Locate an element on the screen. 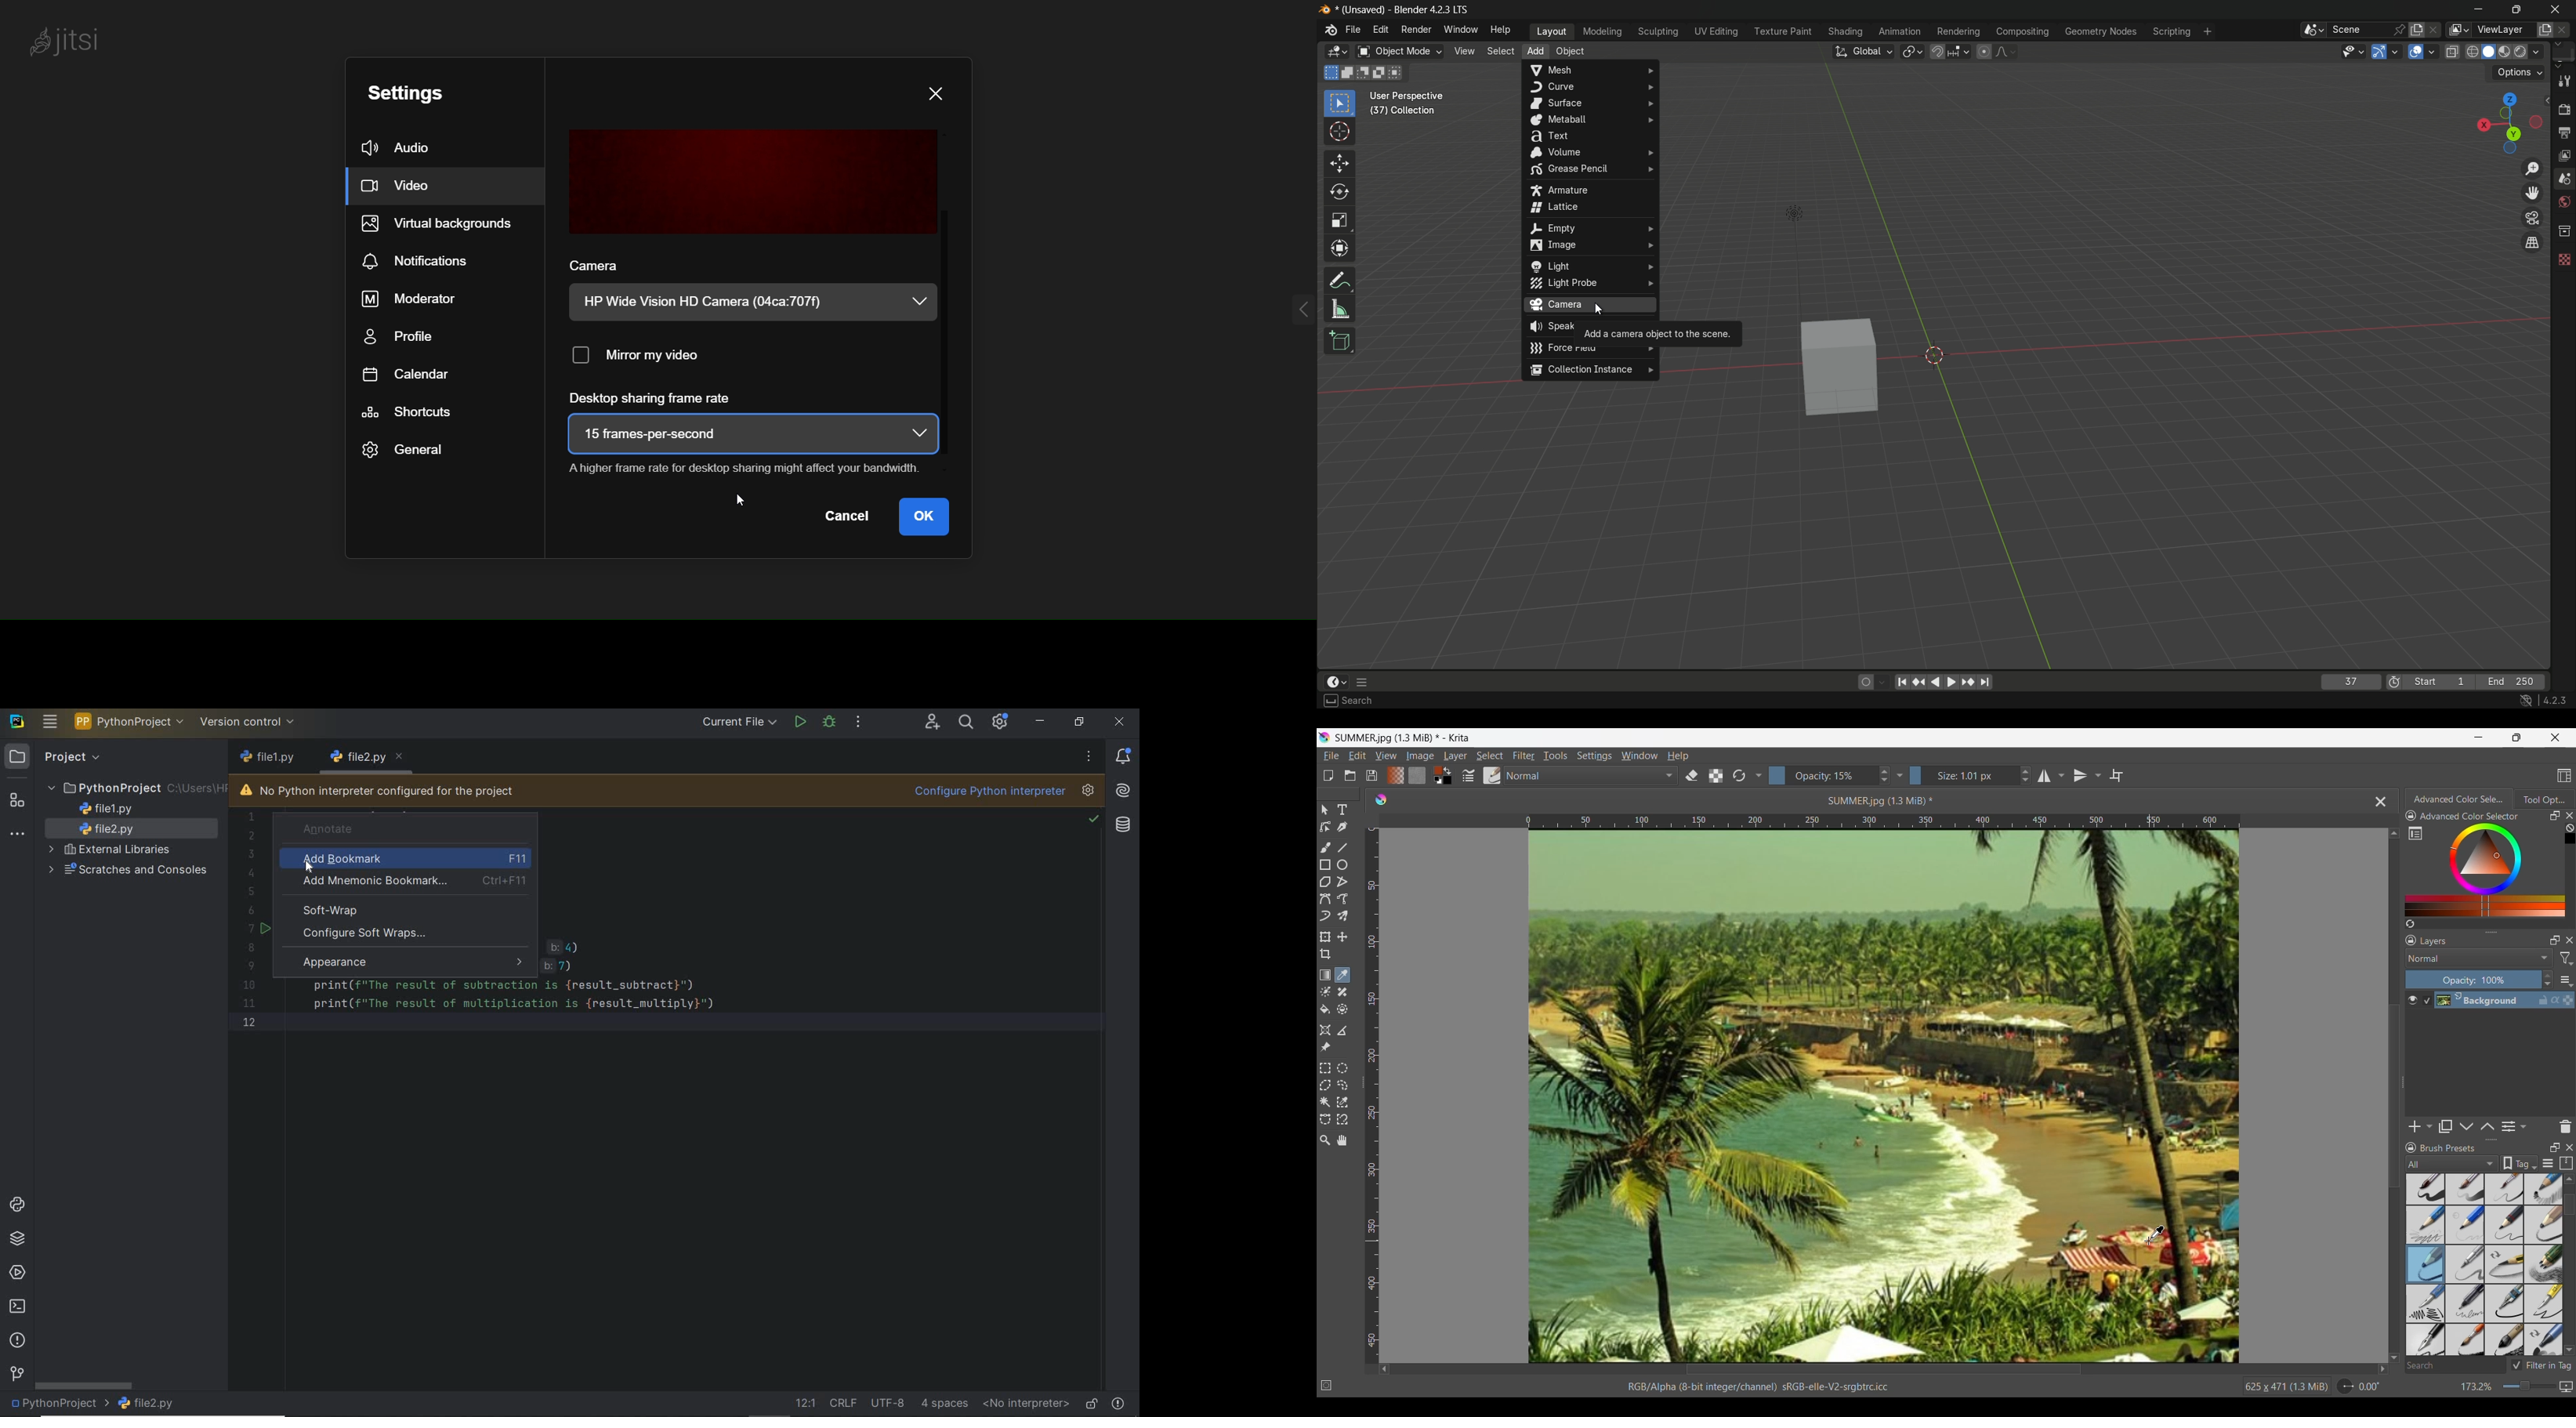 The image size is (2576, 1428). surface is located at coordinates (1591, 104).